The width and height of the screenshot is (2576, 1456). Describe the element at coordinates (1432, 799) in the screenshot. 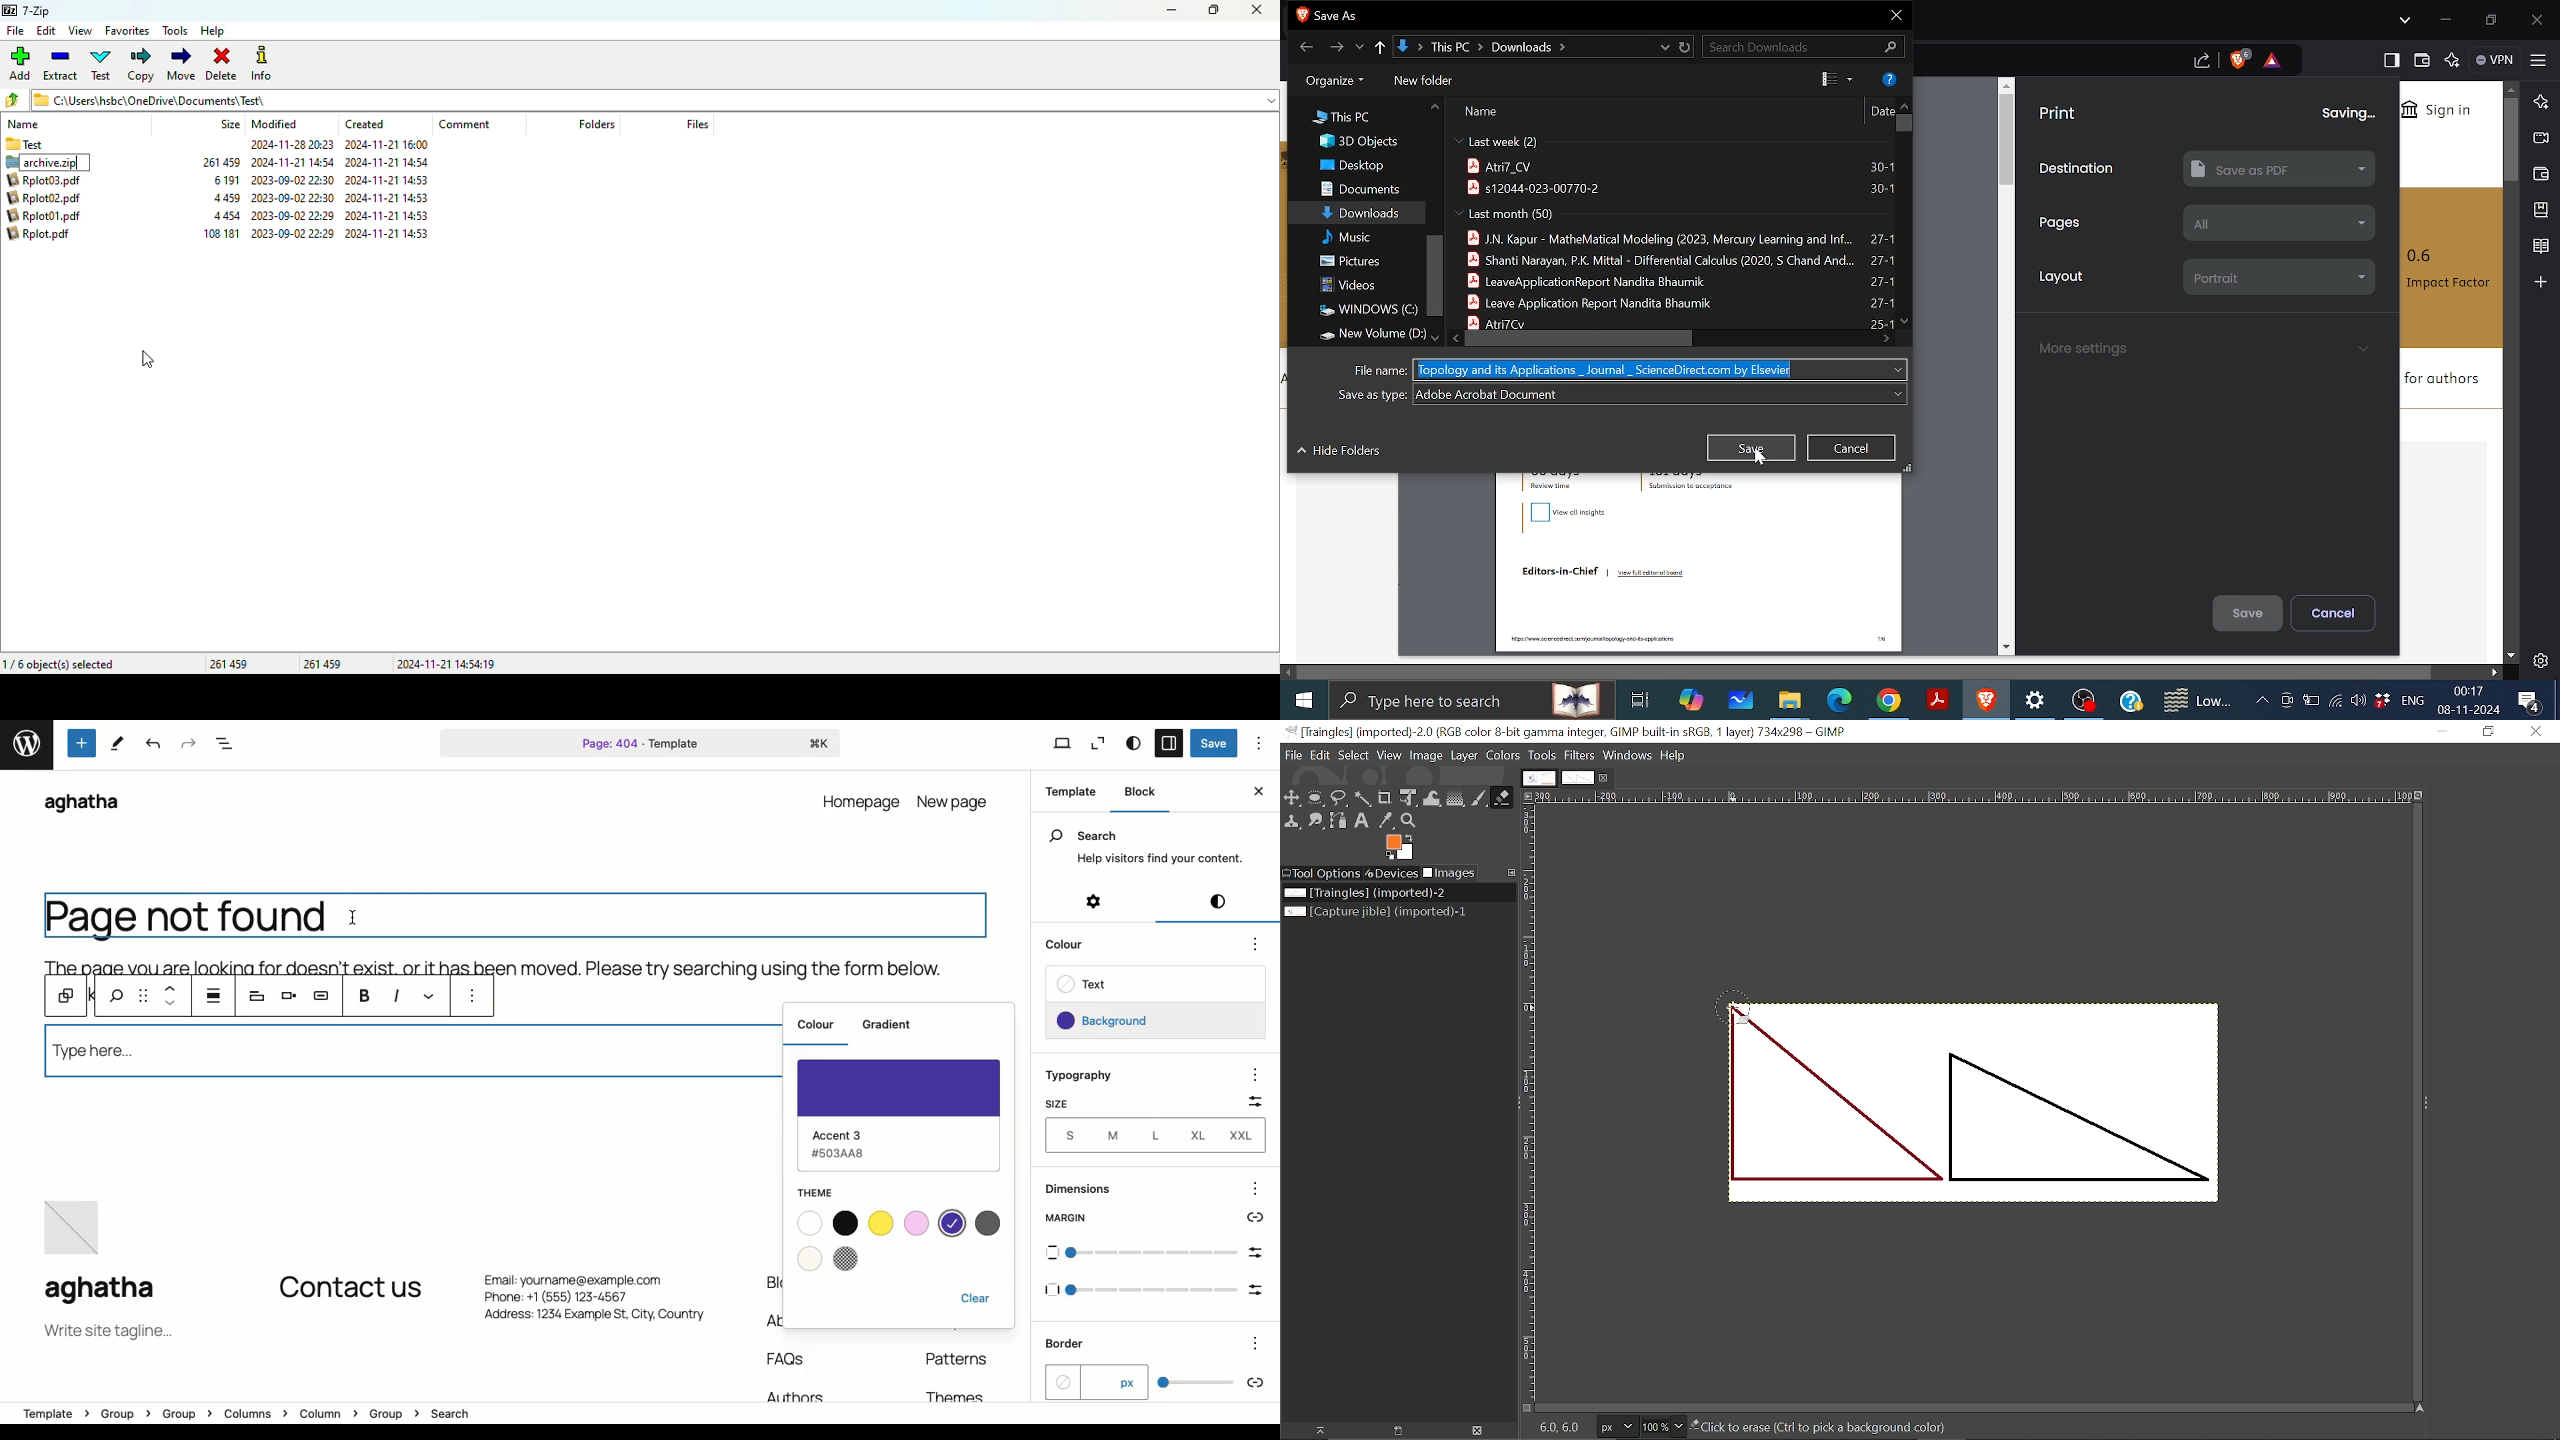

I see `Wrap text tool` at that location.